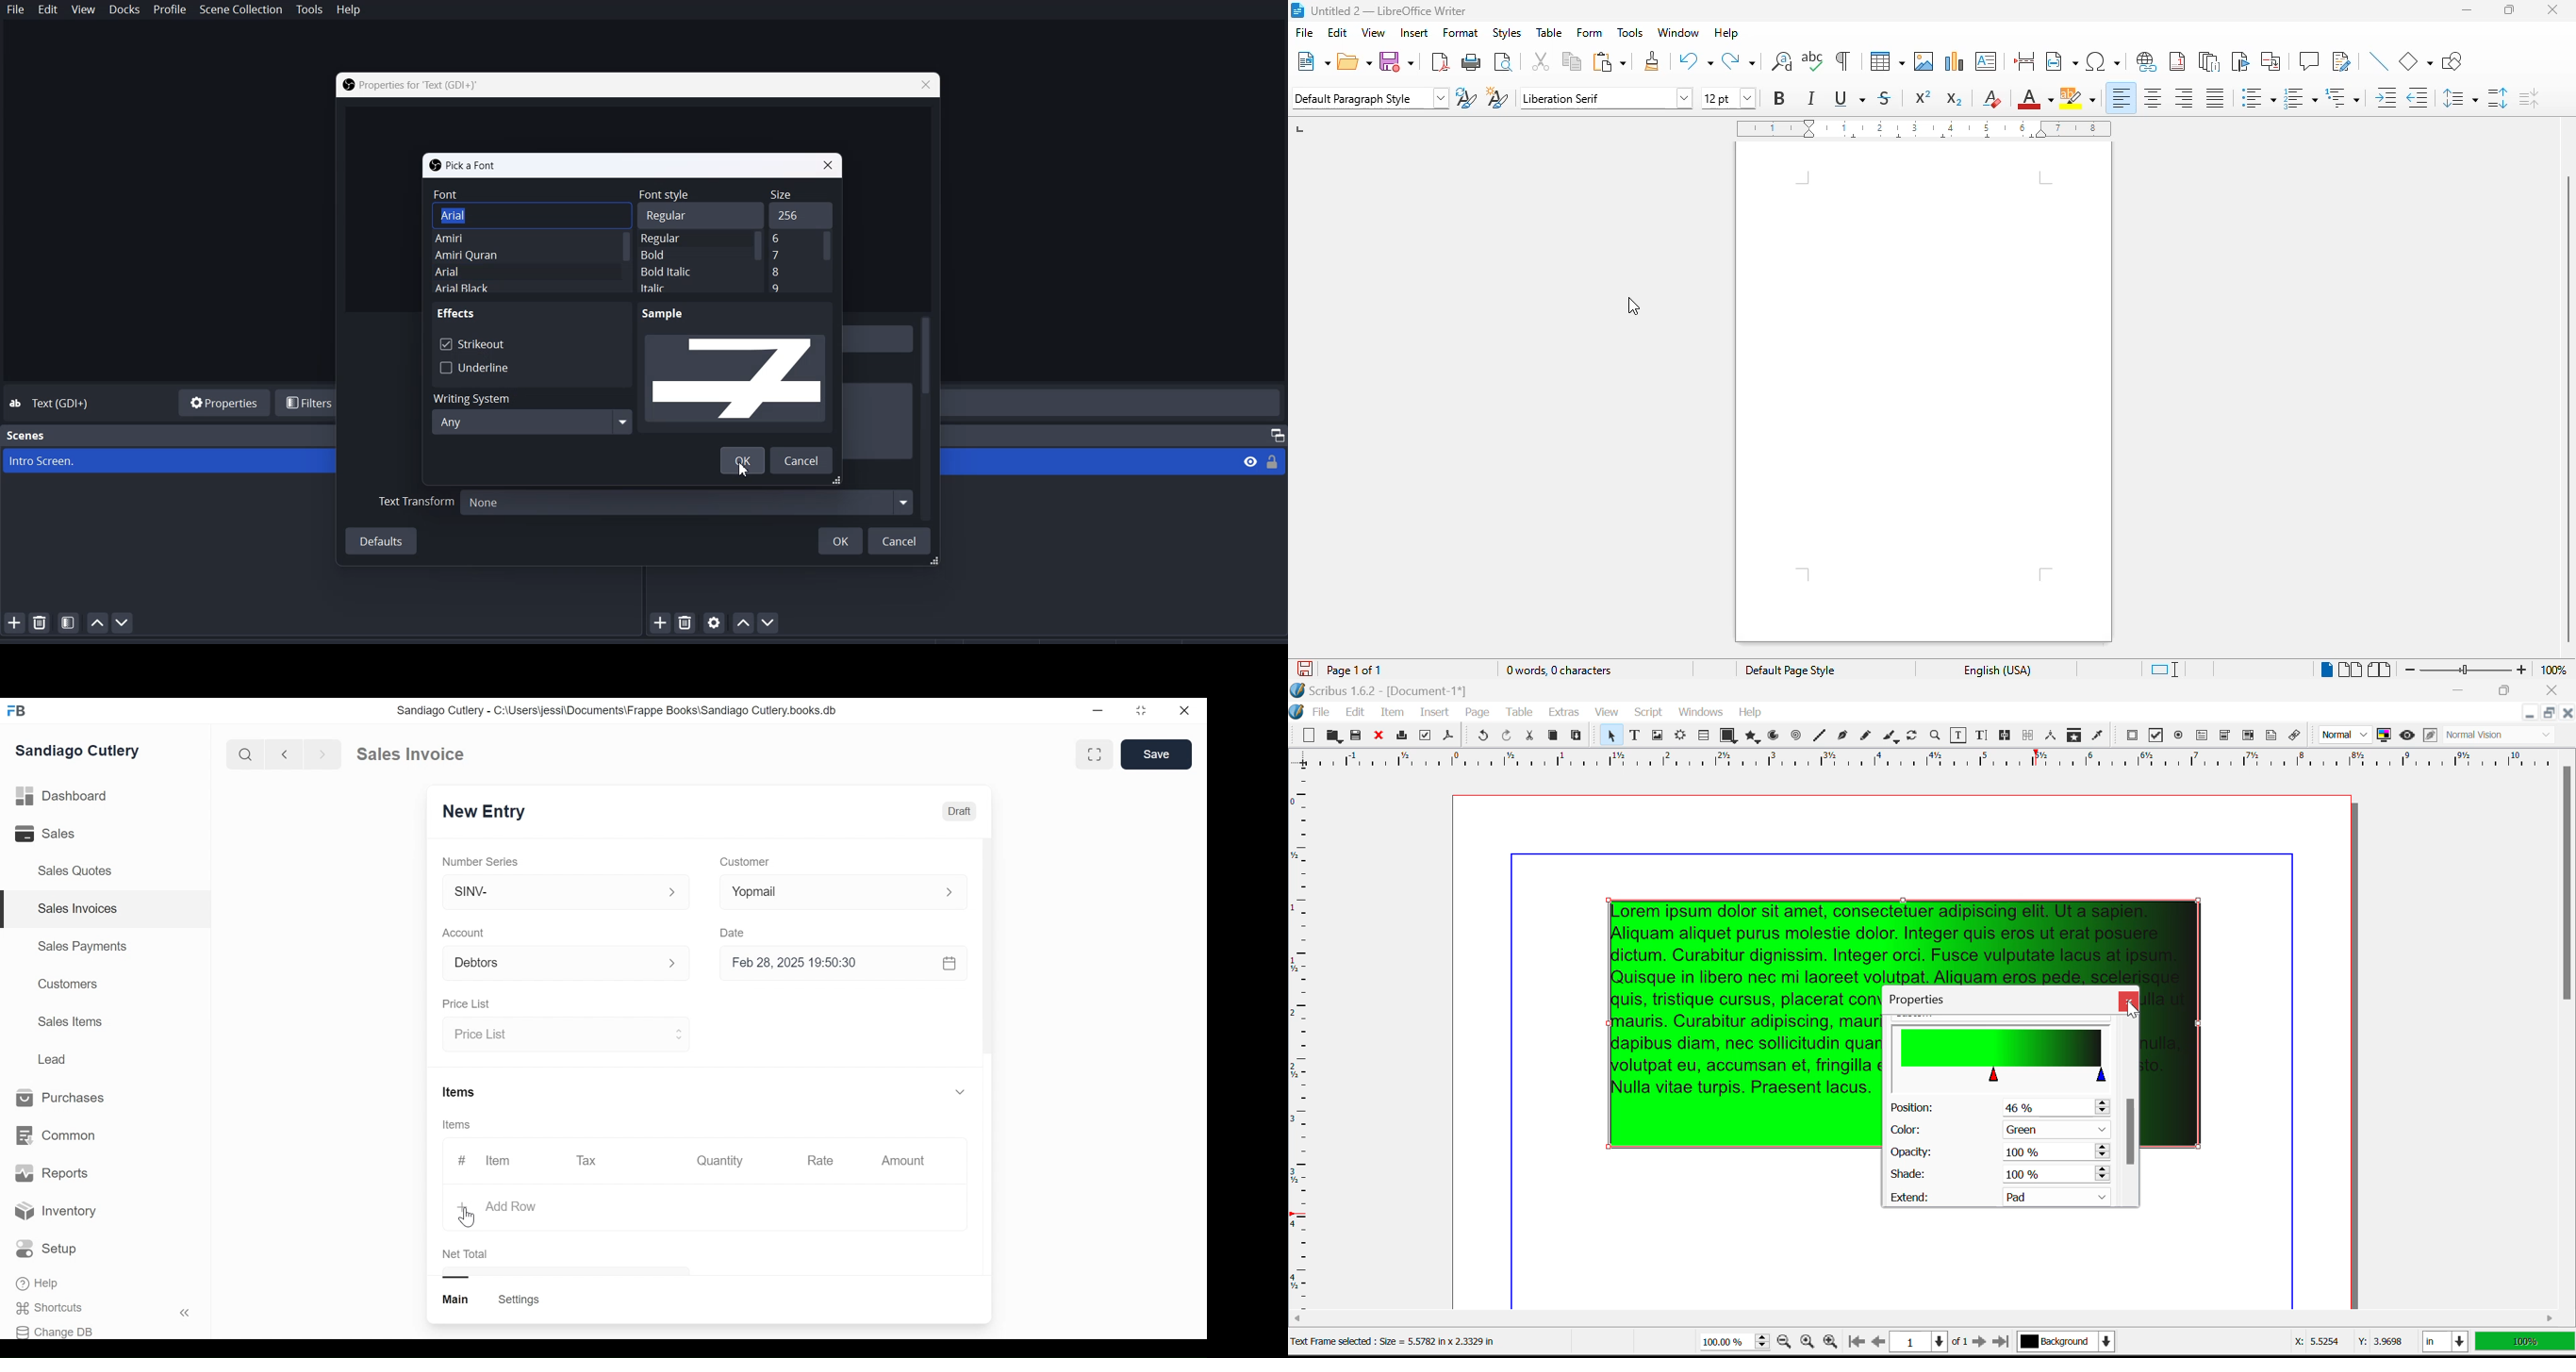 The width and height of the screenshot is (2576, 1372). Describe the element at coordinates (2155, 735) in the screenshot. I see `PDF Checkbox` at that location.